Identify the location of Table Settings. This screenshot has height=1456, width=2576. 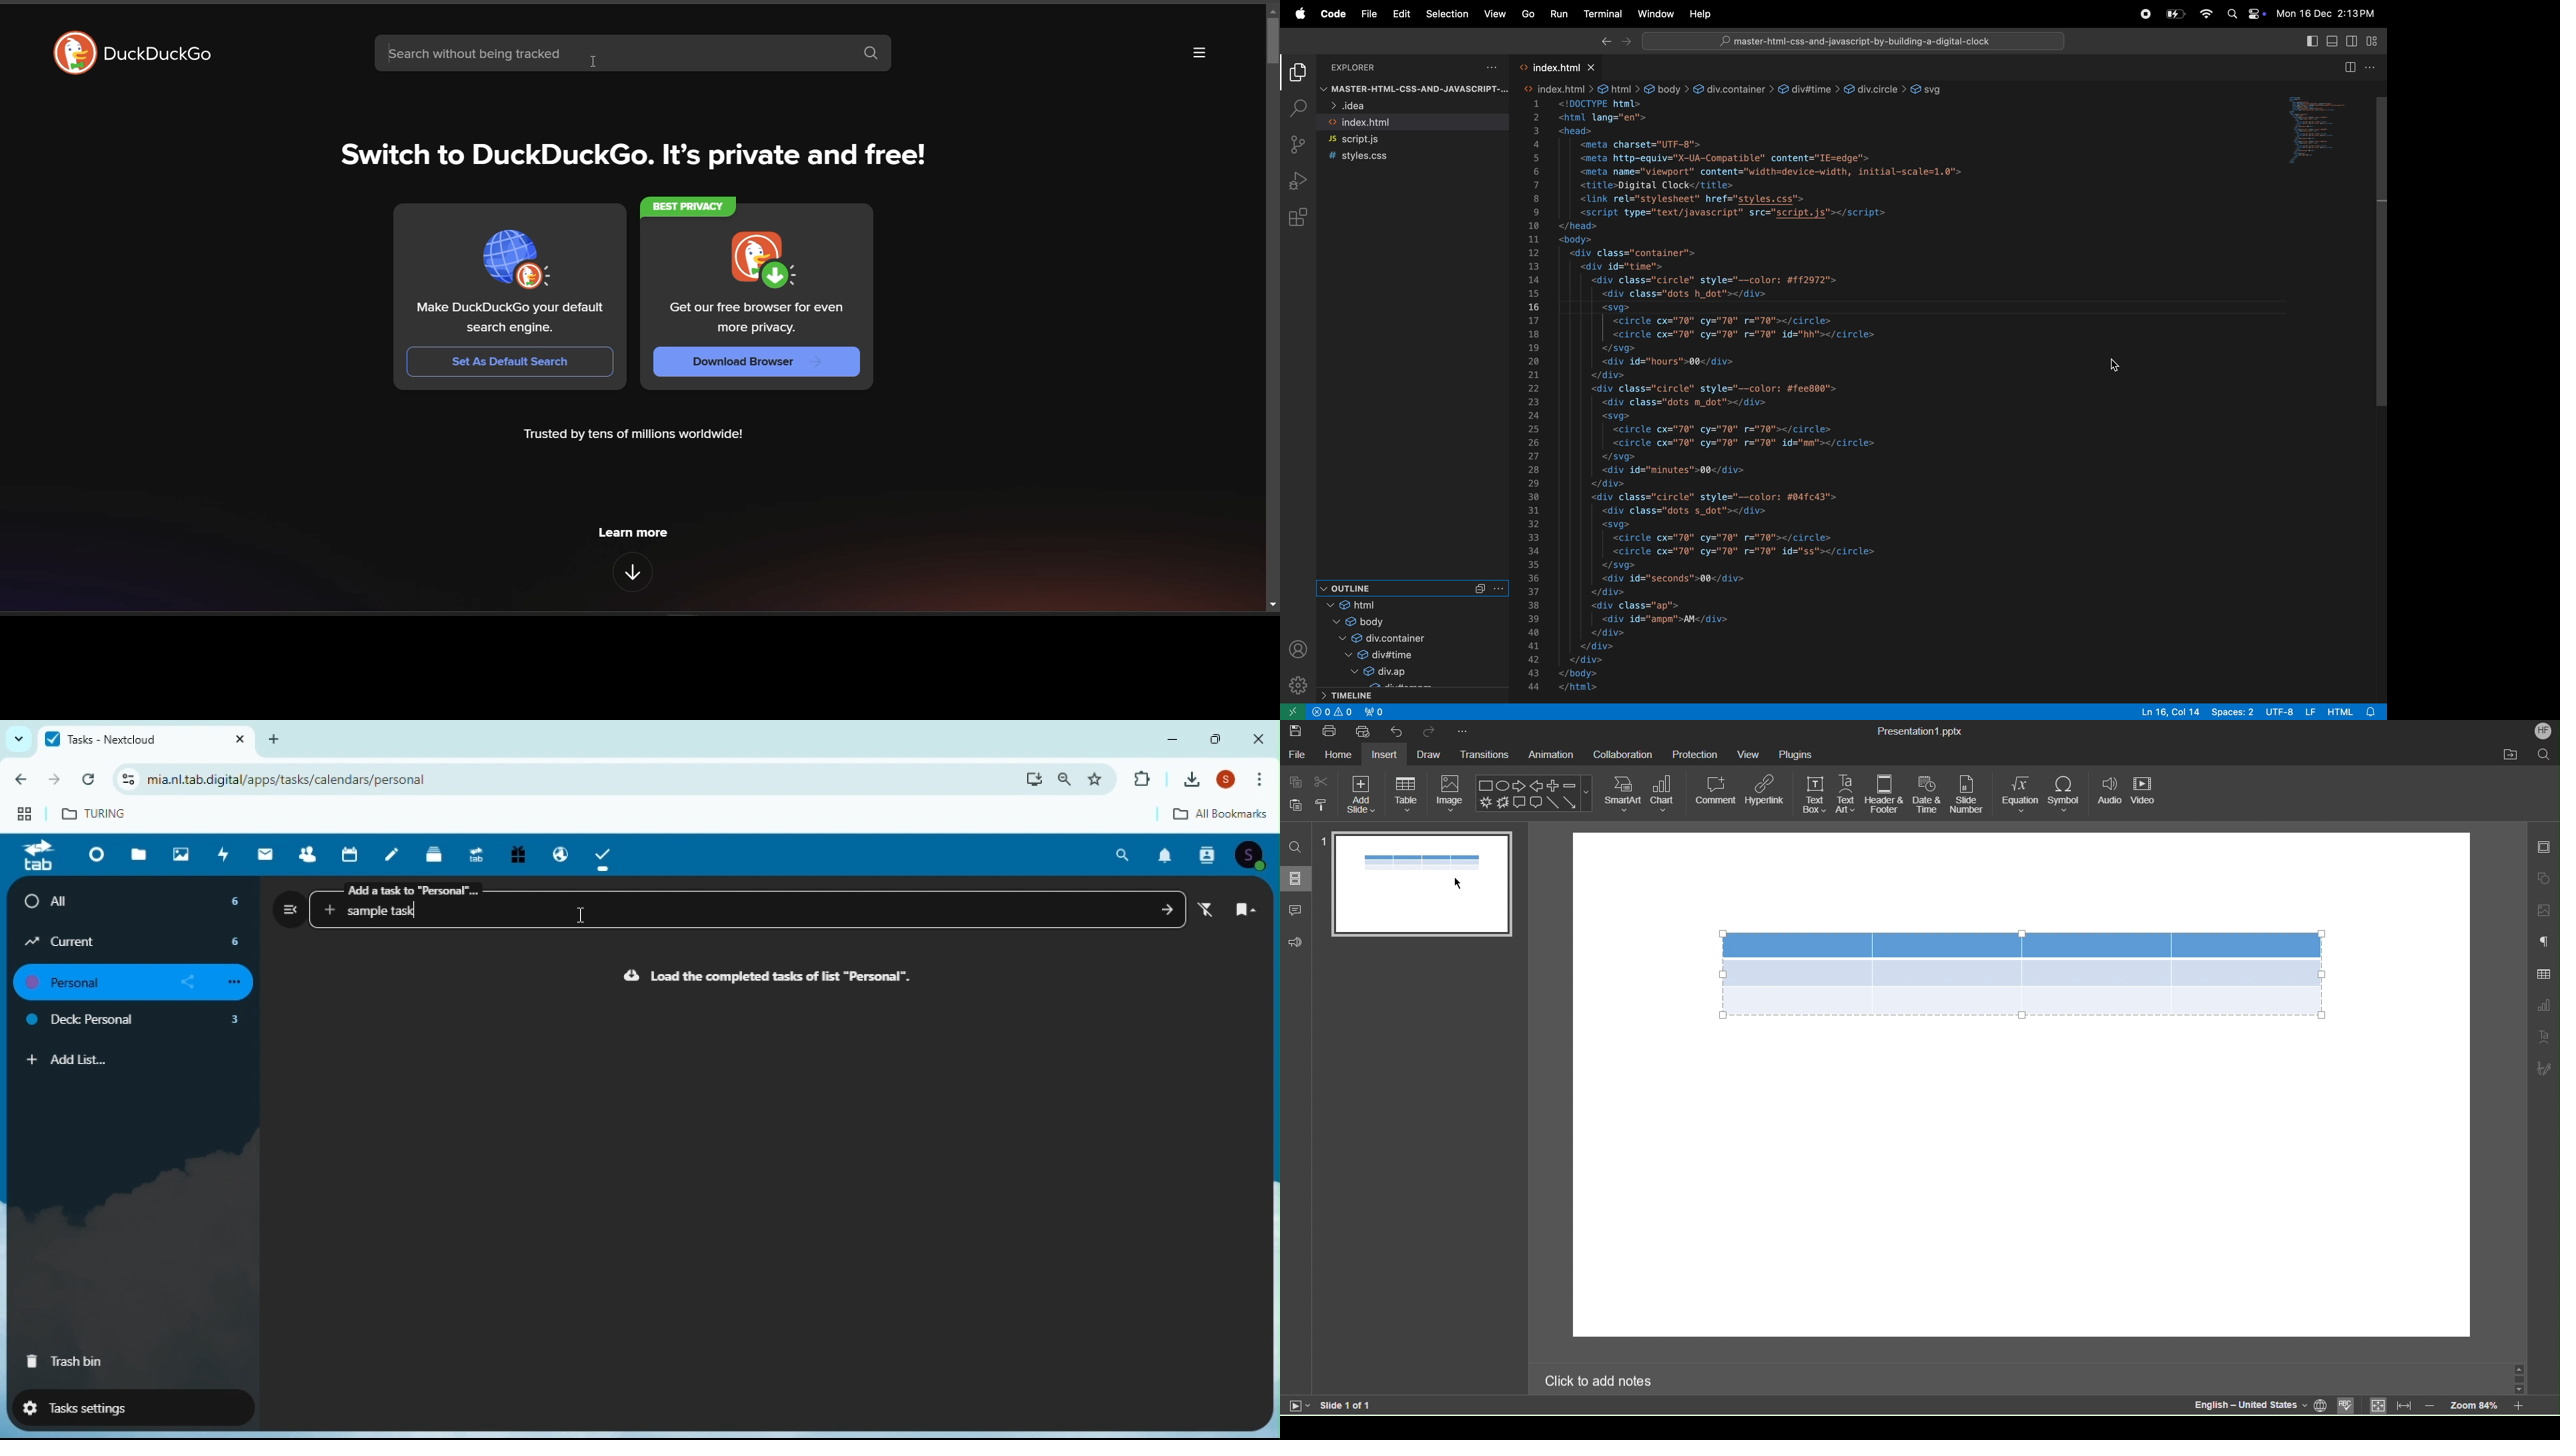
(2544, 974).